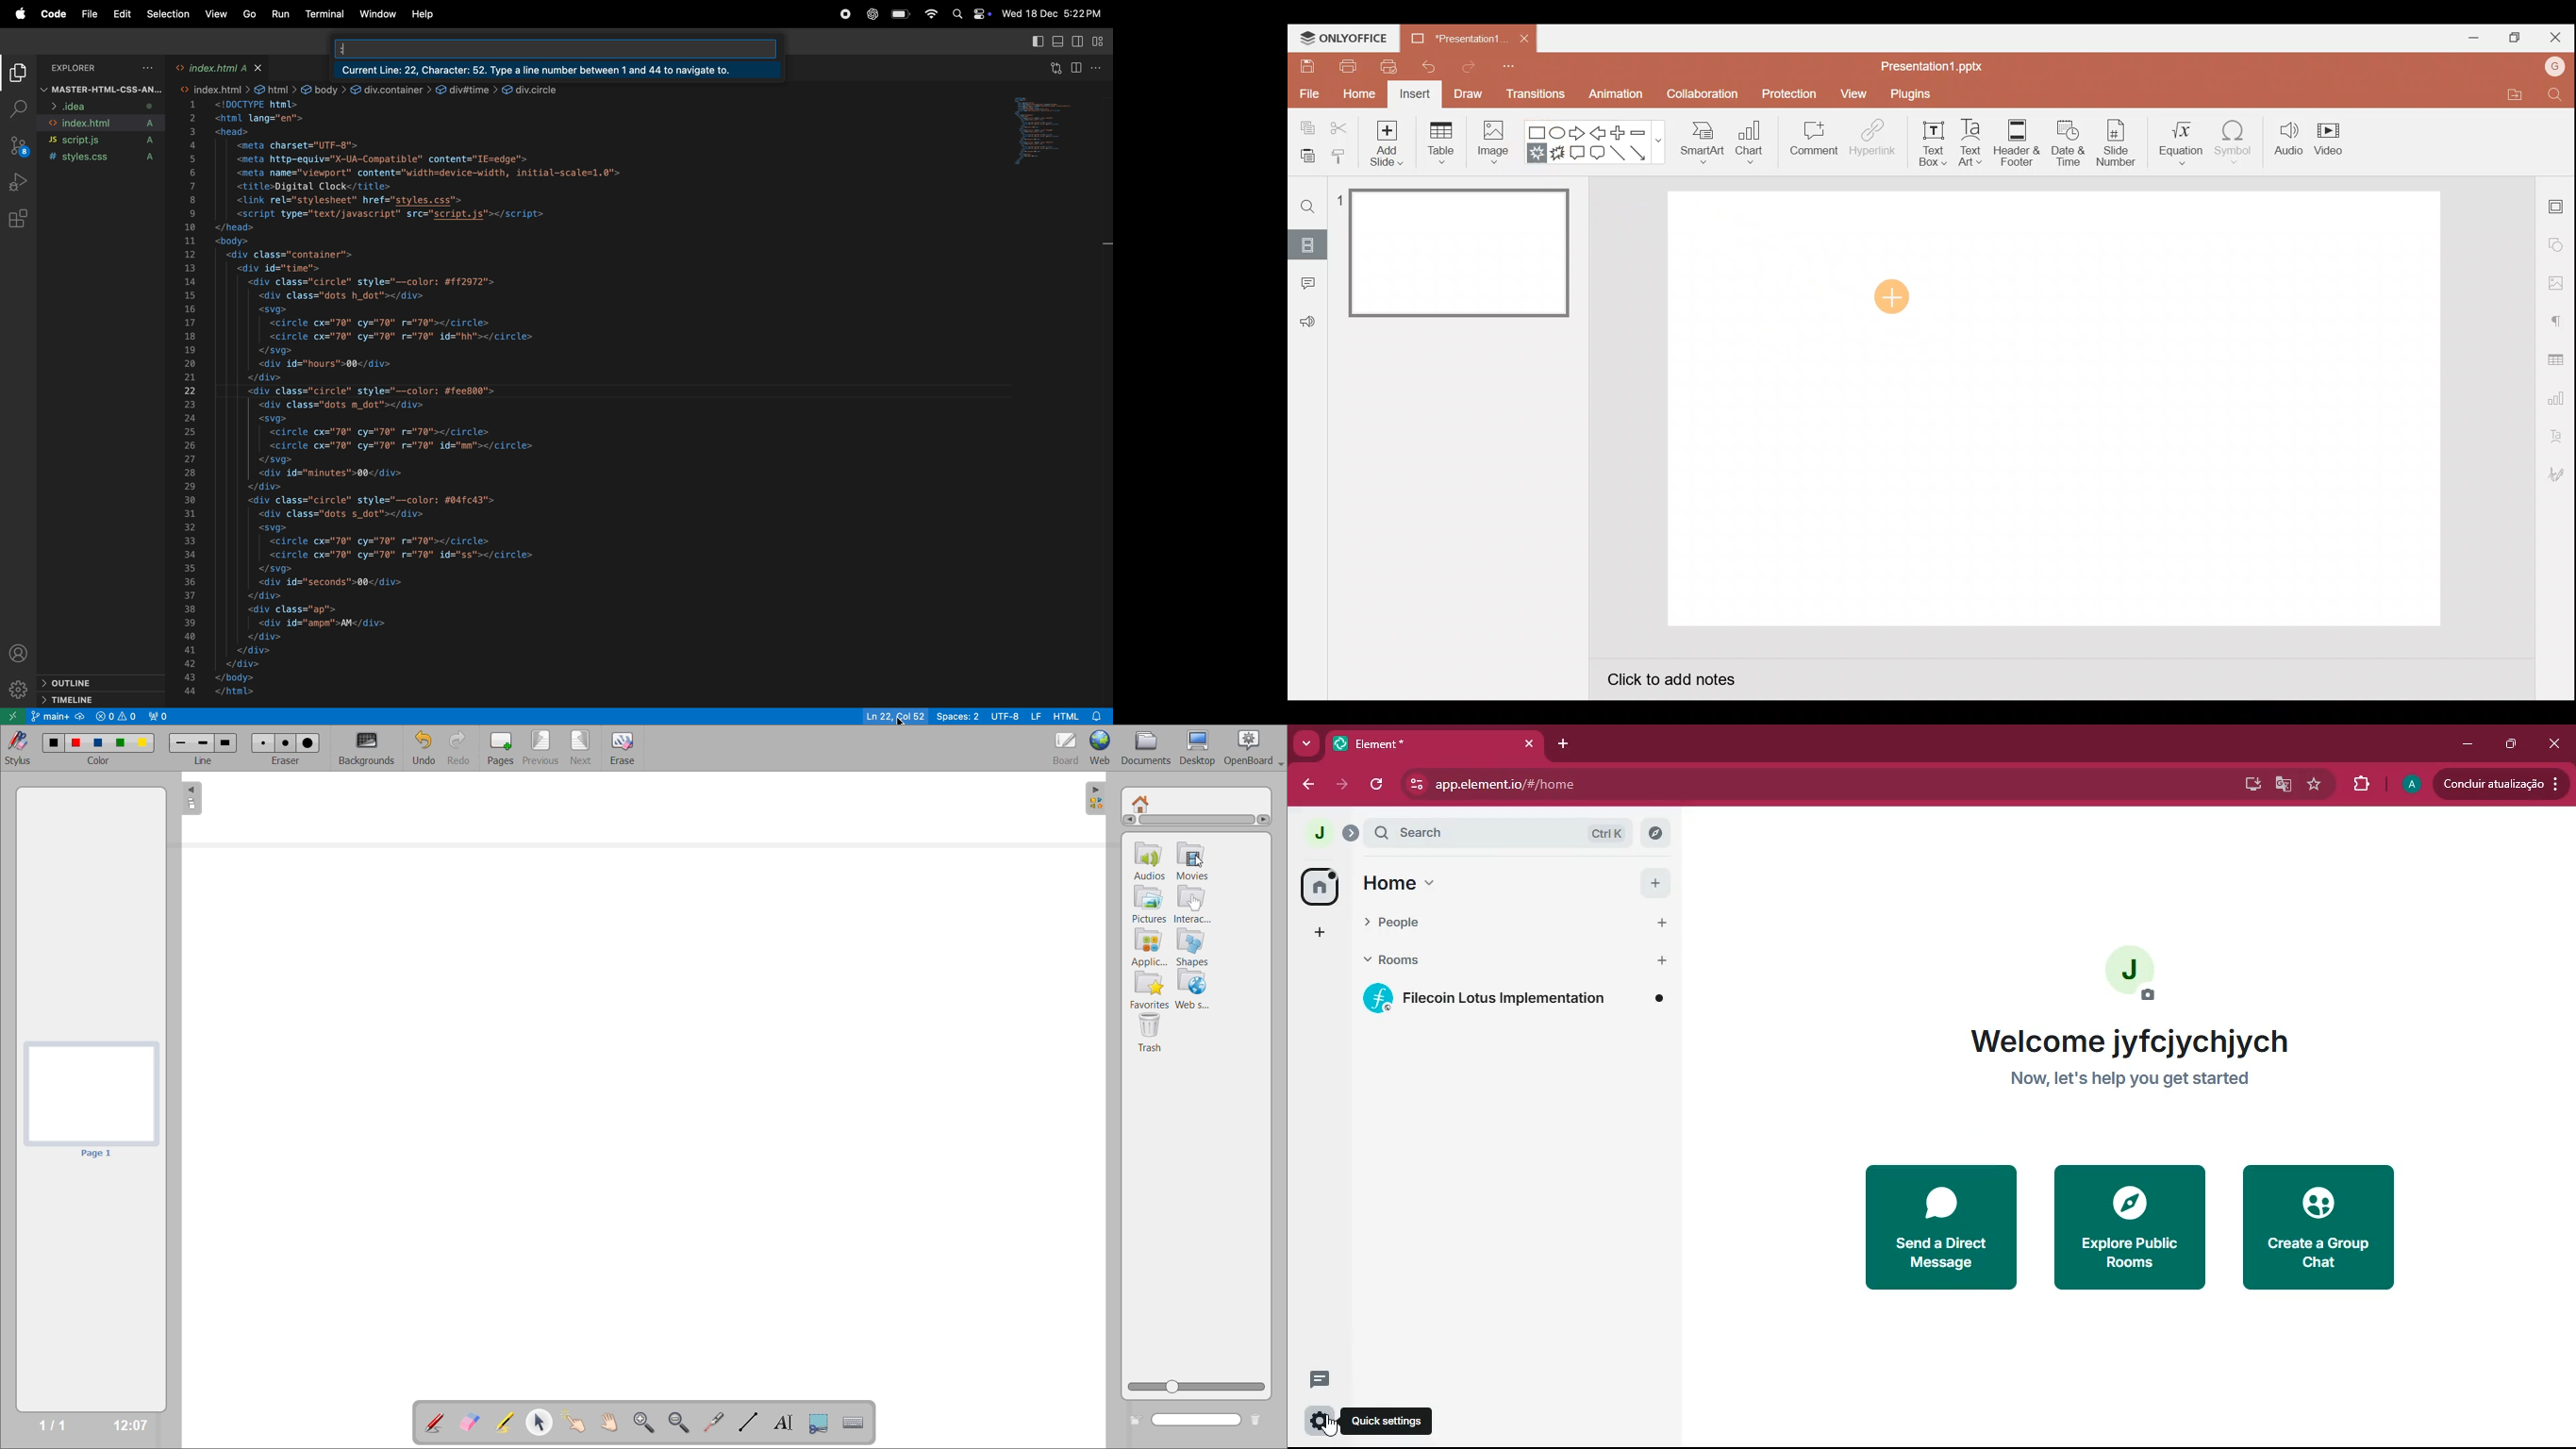 This screenshot has width=2576, height=1456. I want to click on Cursor on presentation slide, so click(1889, 296).